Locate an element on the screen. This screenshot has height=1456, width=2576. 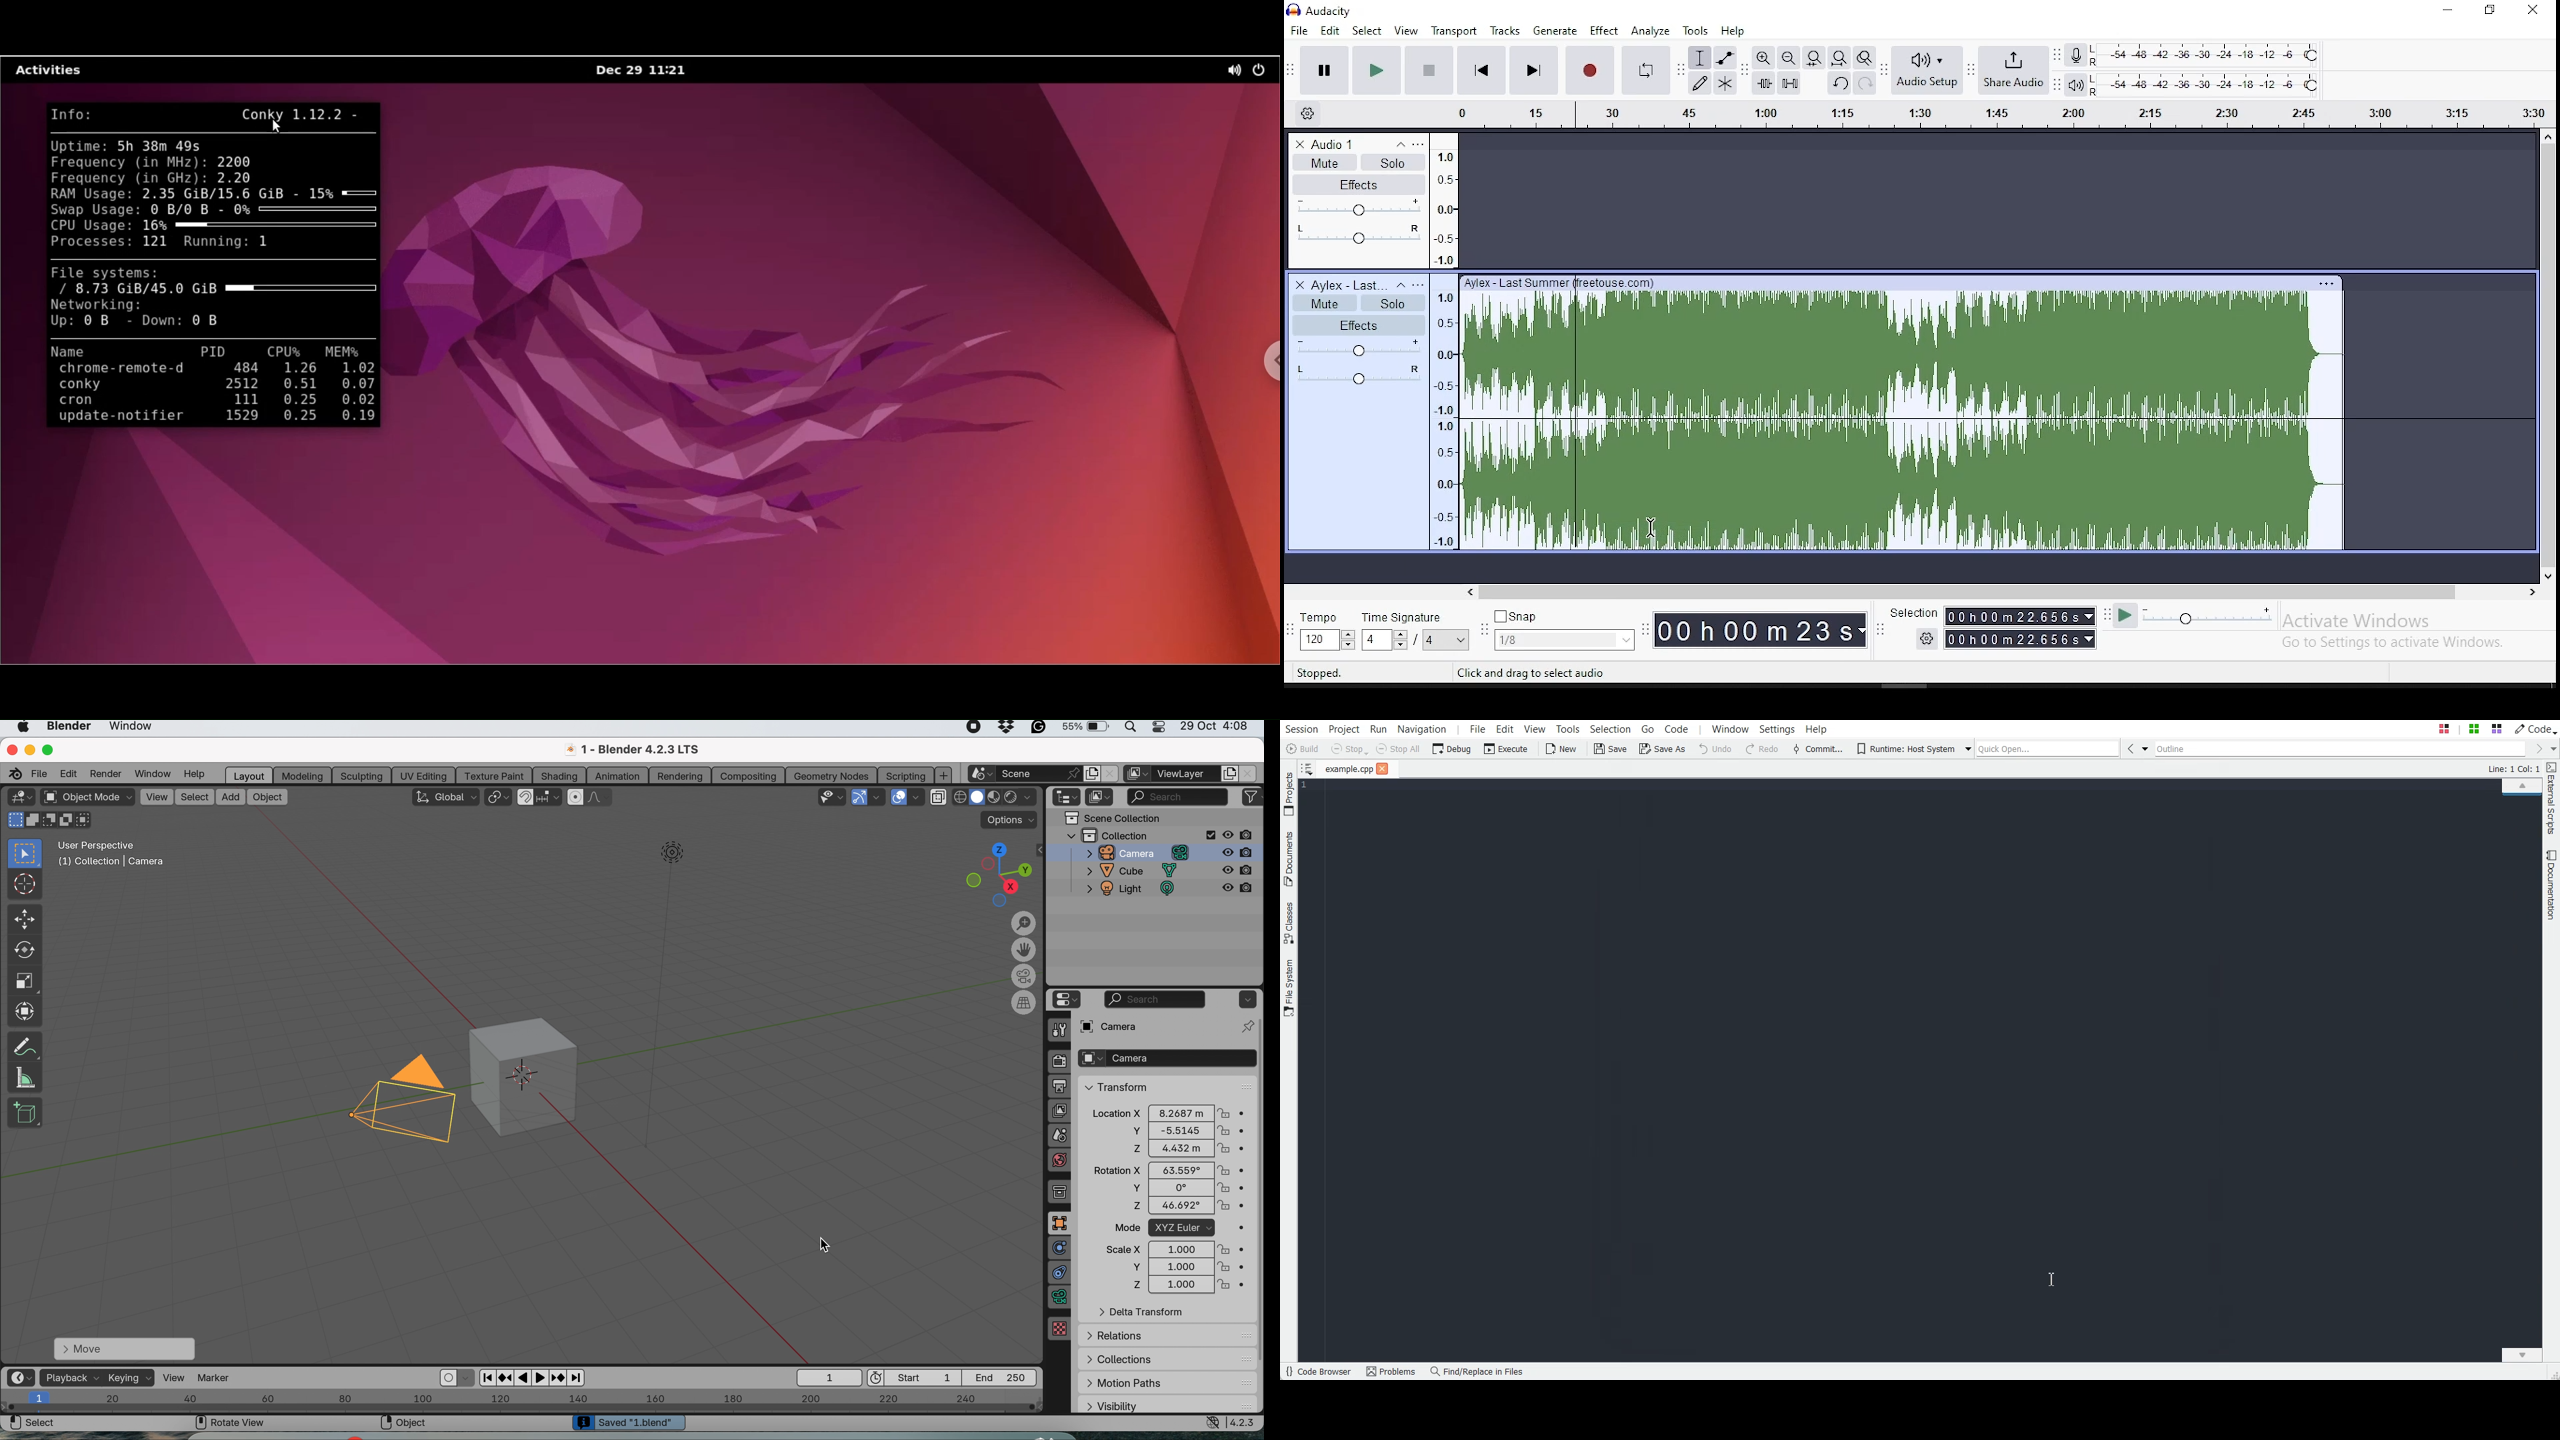
uv editing is located at coordinates (426, 775).